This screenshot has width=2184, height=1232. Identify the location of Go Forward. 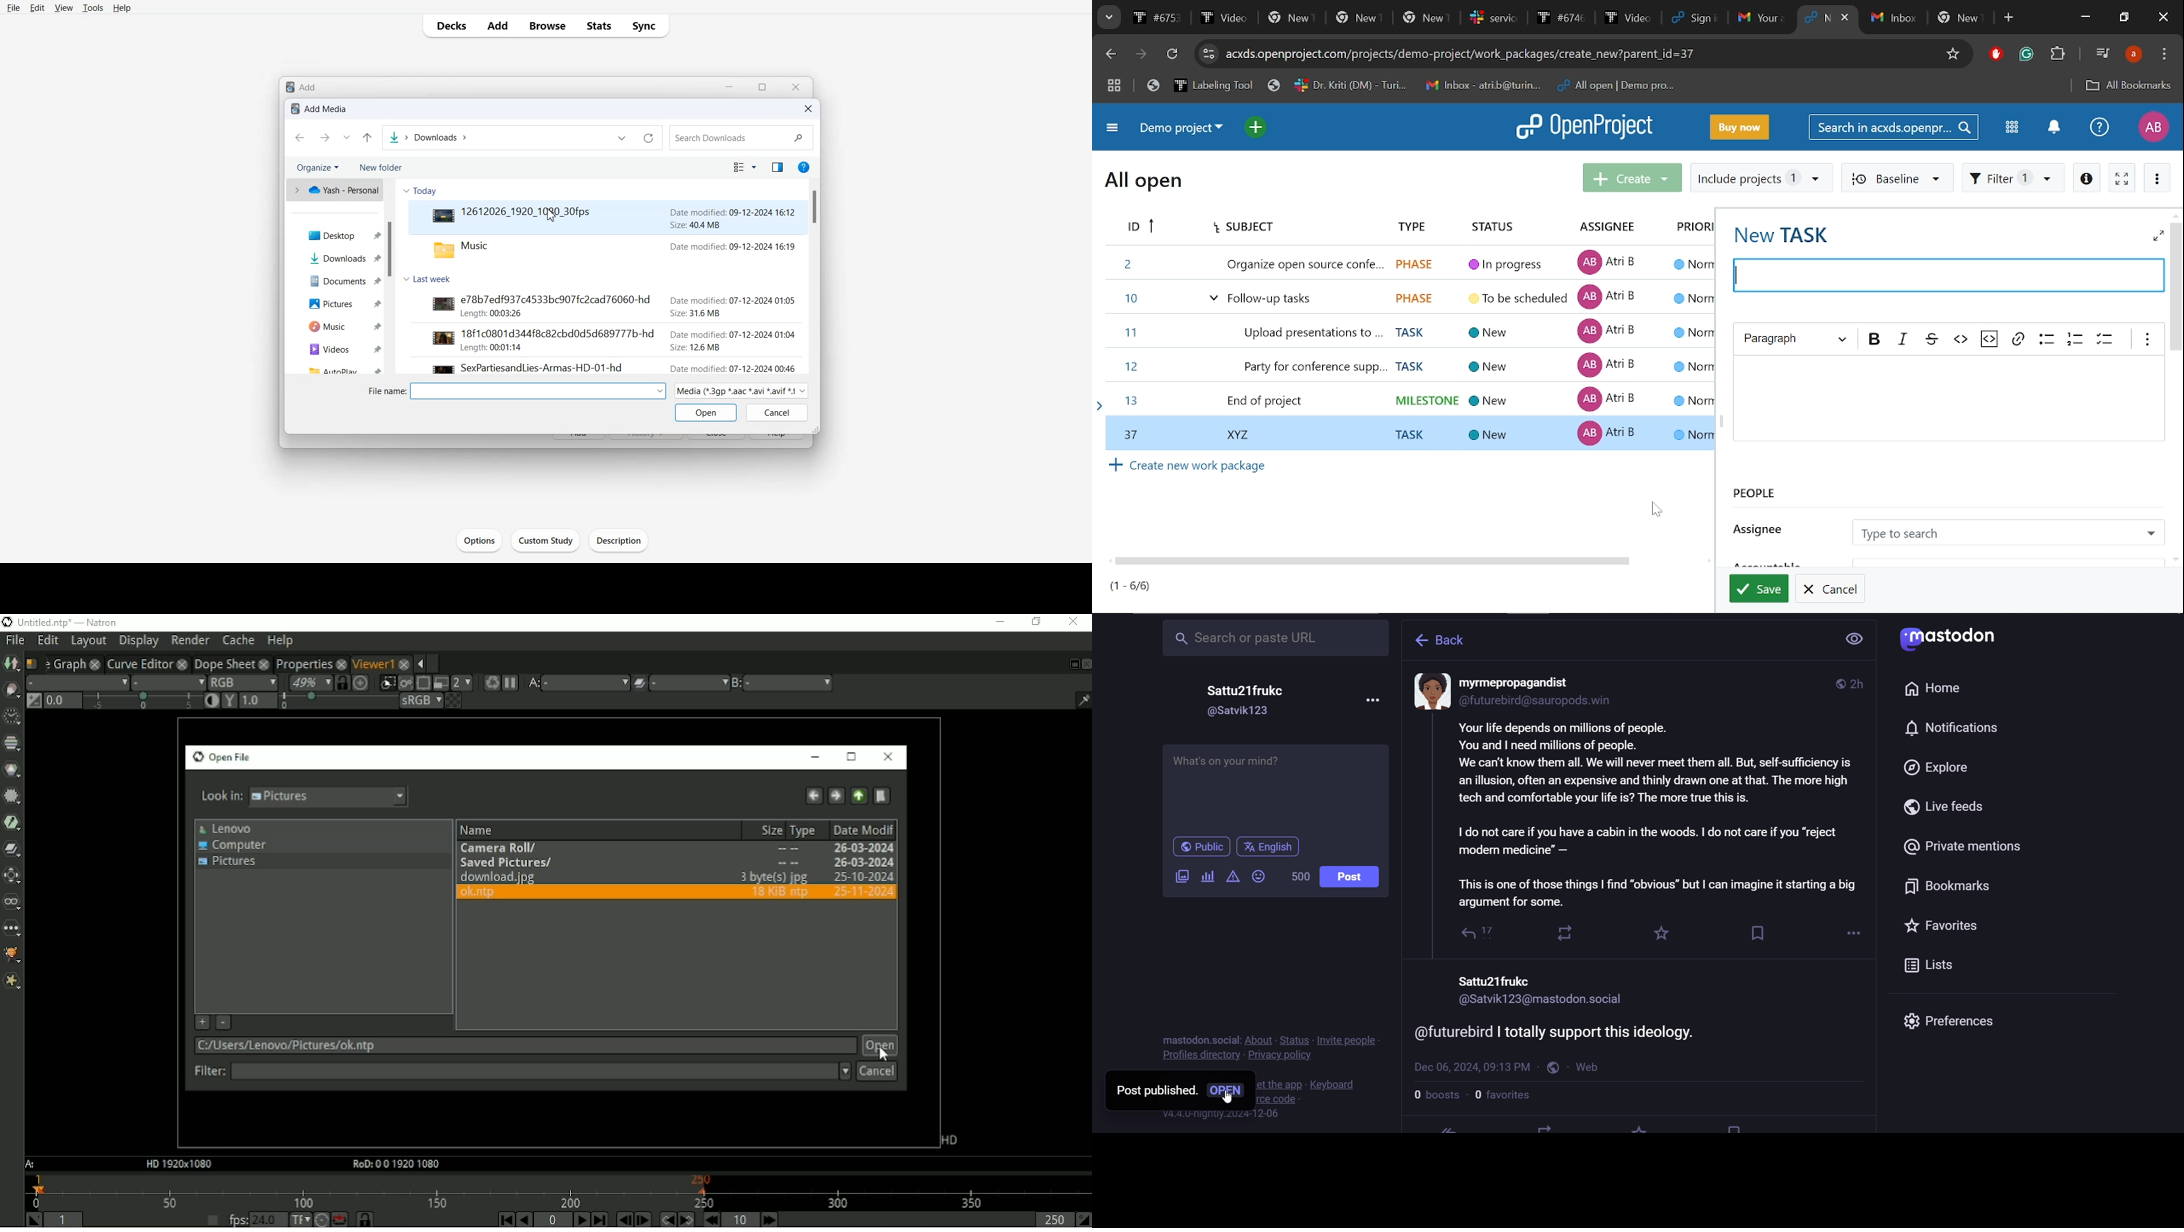
(323, 138).